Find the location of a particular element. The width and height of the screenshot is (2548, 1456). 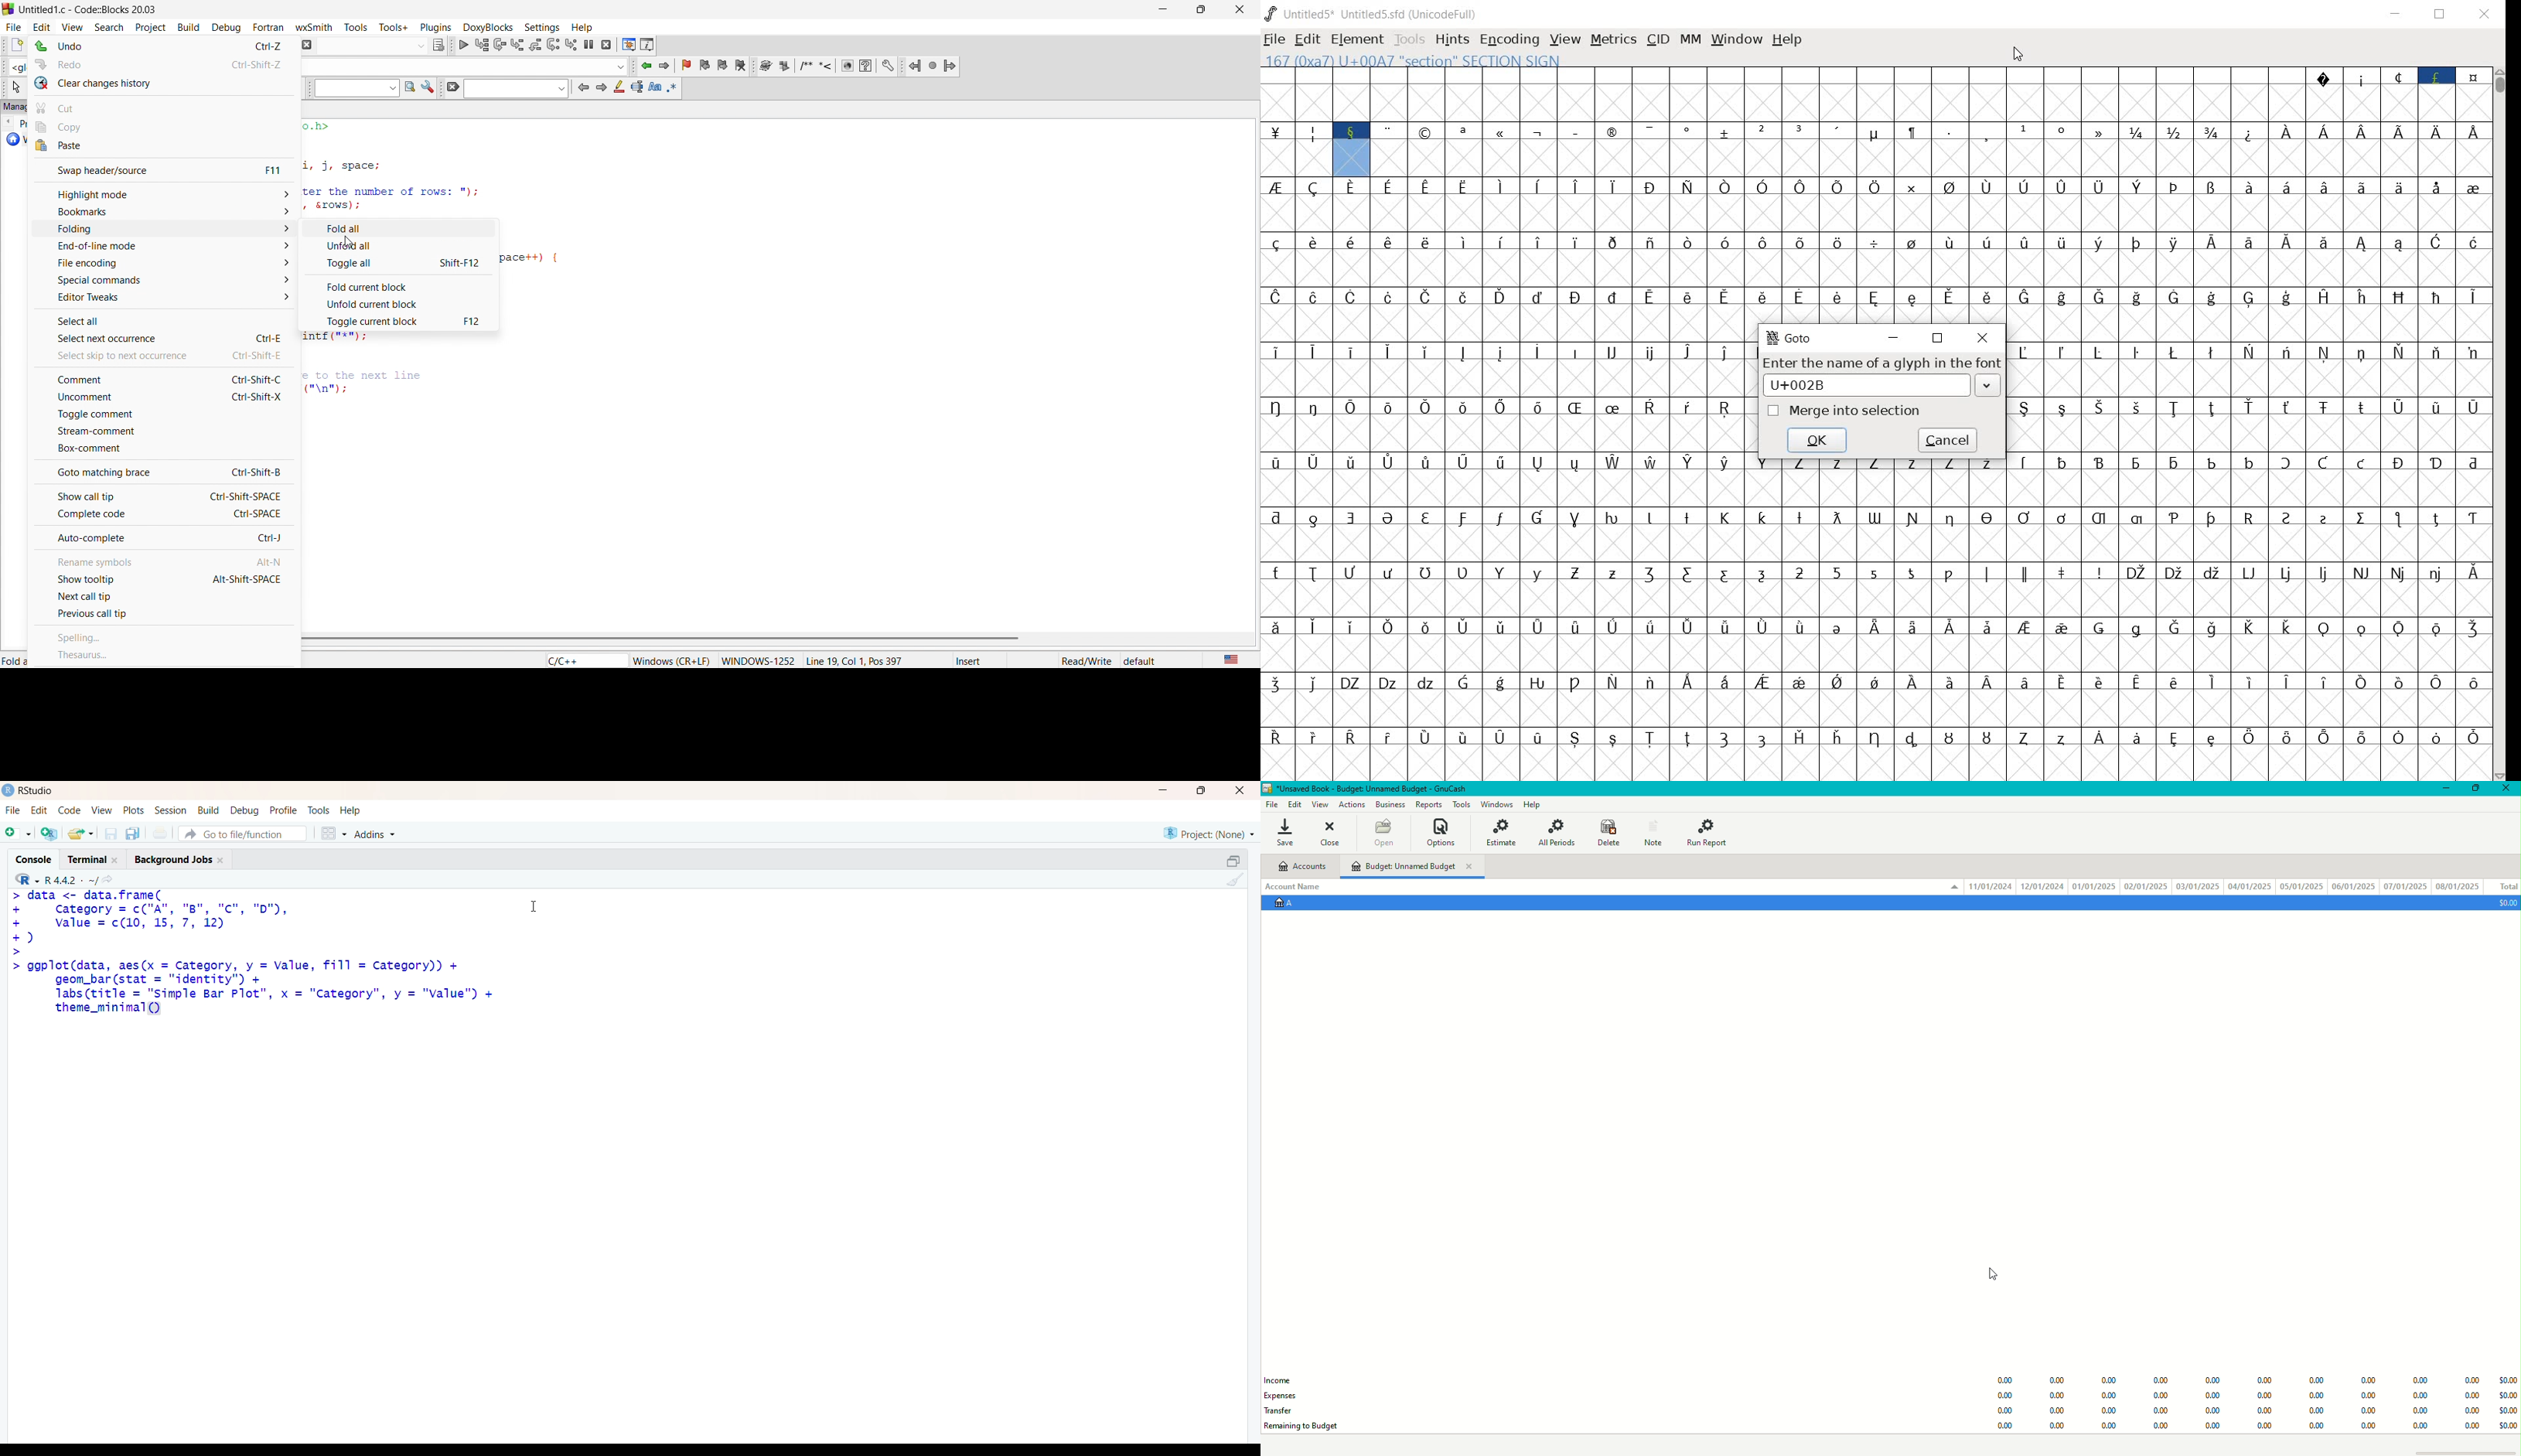

search is located at coordinates (104, 26).